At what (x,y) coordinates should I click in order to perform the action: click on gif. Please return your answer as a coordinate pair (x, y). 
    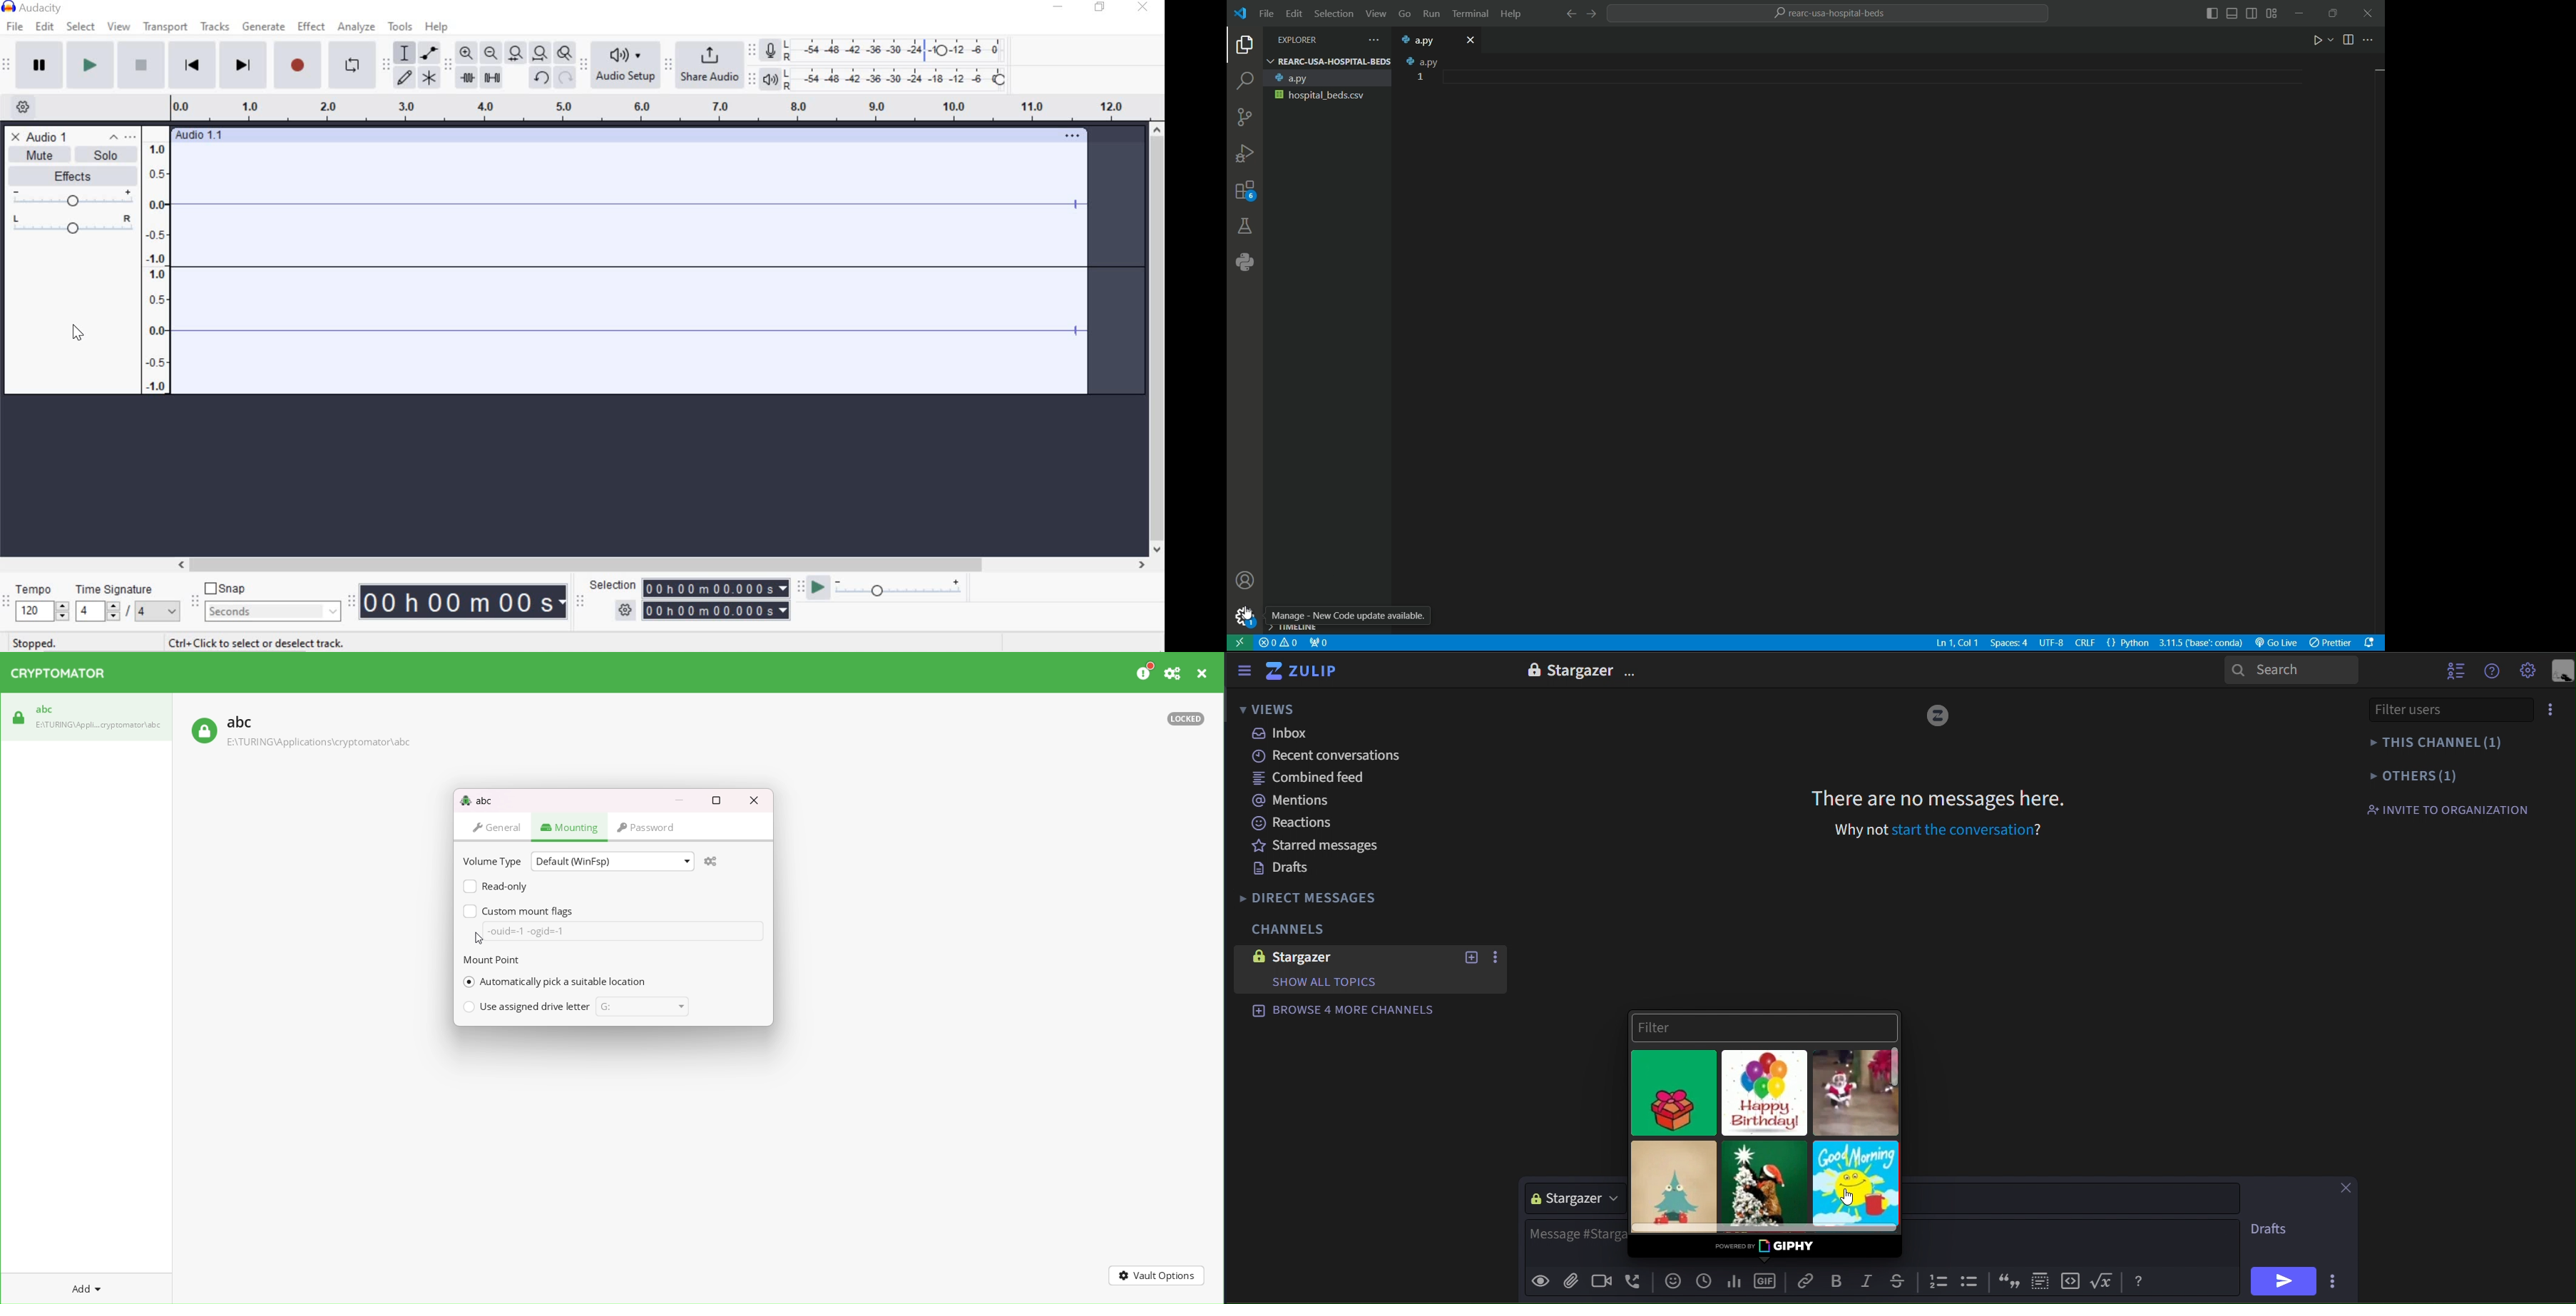
    Looking at the image, I should click on (1767, 1278).